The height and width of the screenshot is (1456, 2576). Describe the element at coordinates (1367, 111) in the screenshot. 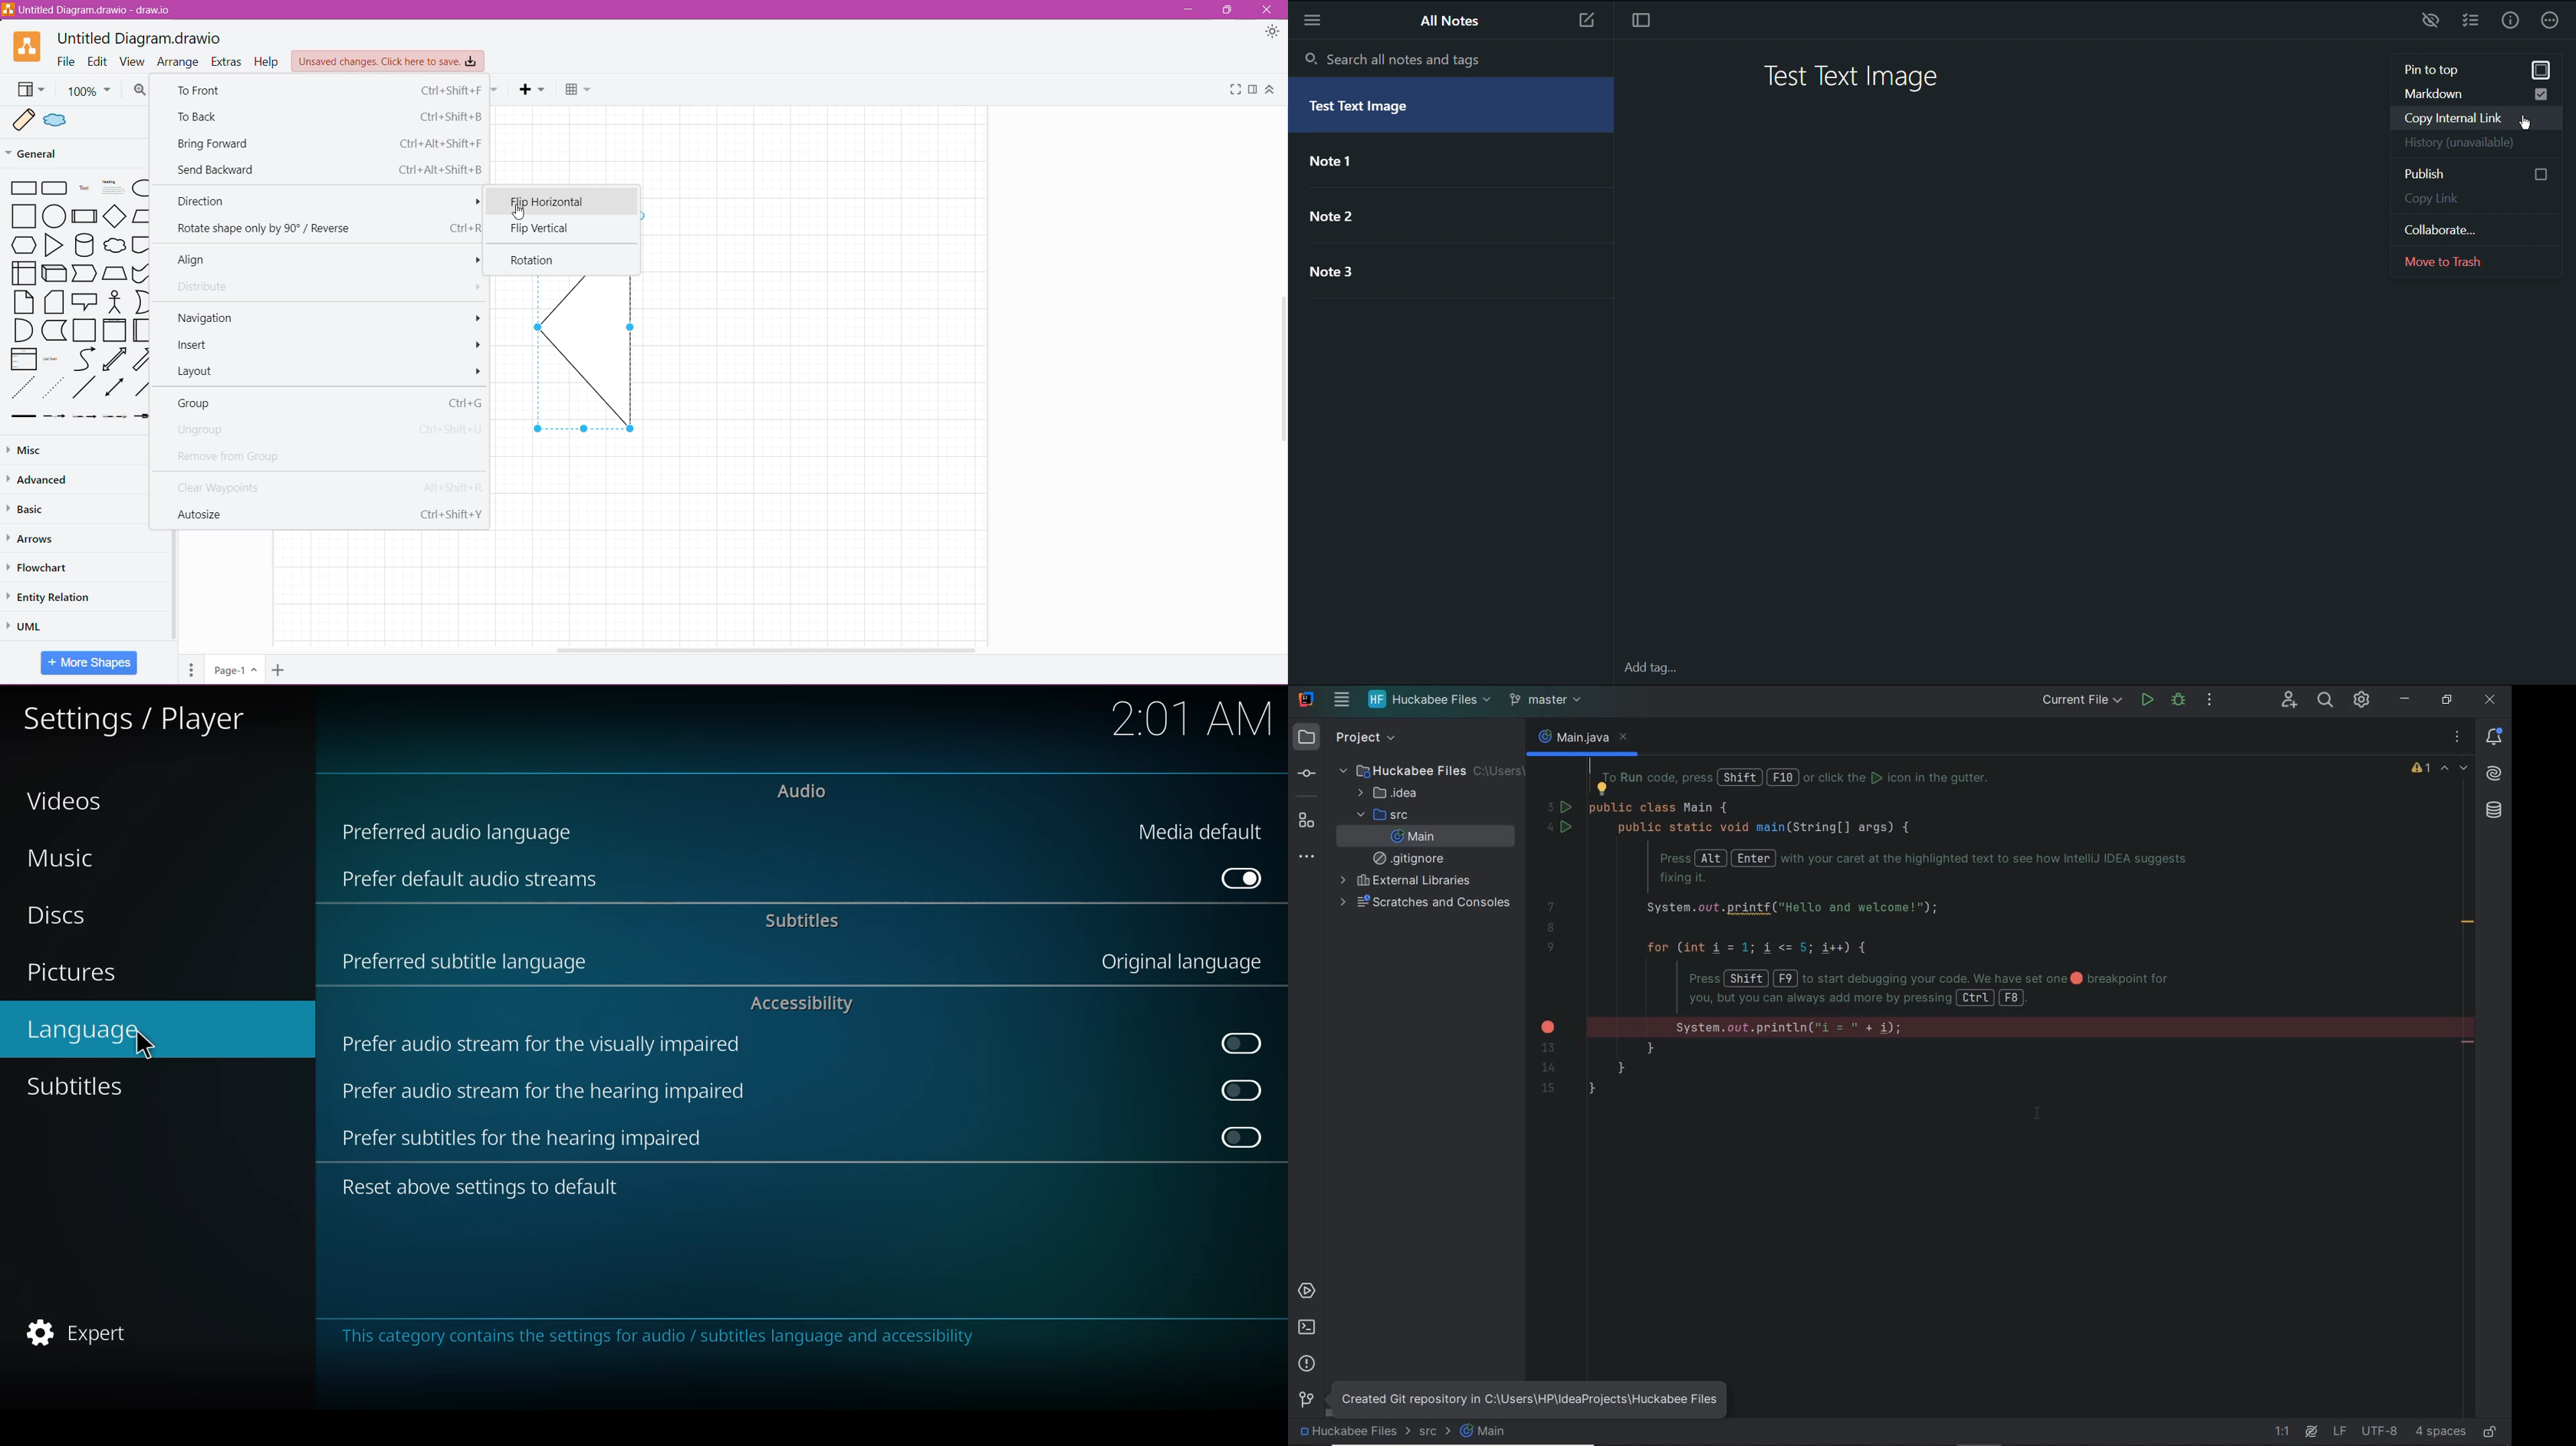

I see `Test Text Image` at that location.